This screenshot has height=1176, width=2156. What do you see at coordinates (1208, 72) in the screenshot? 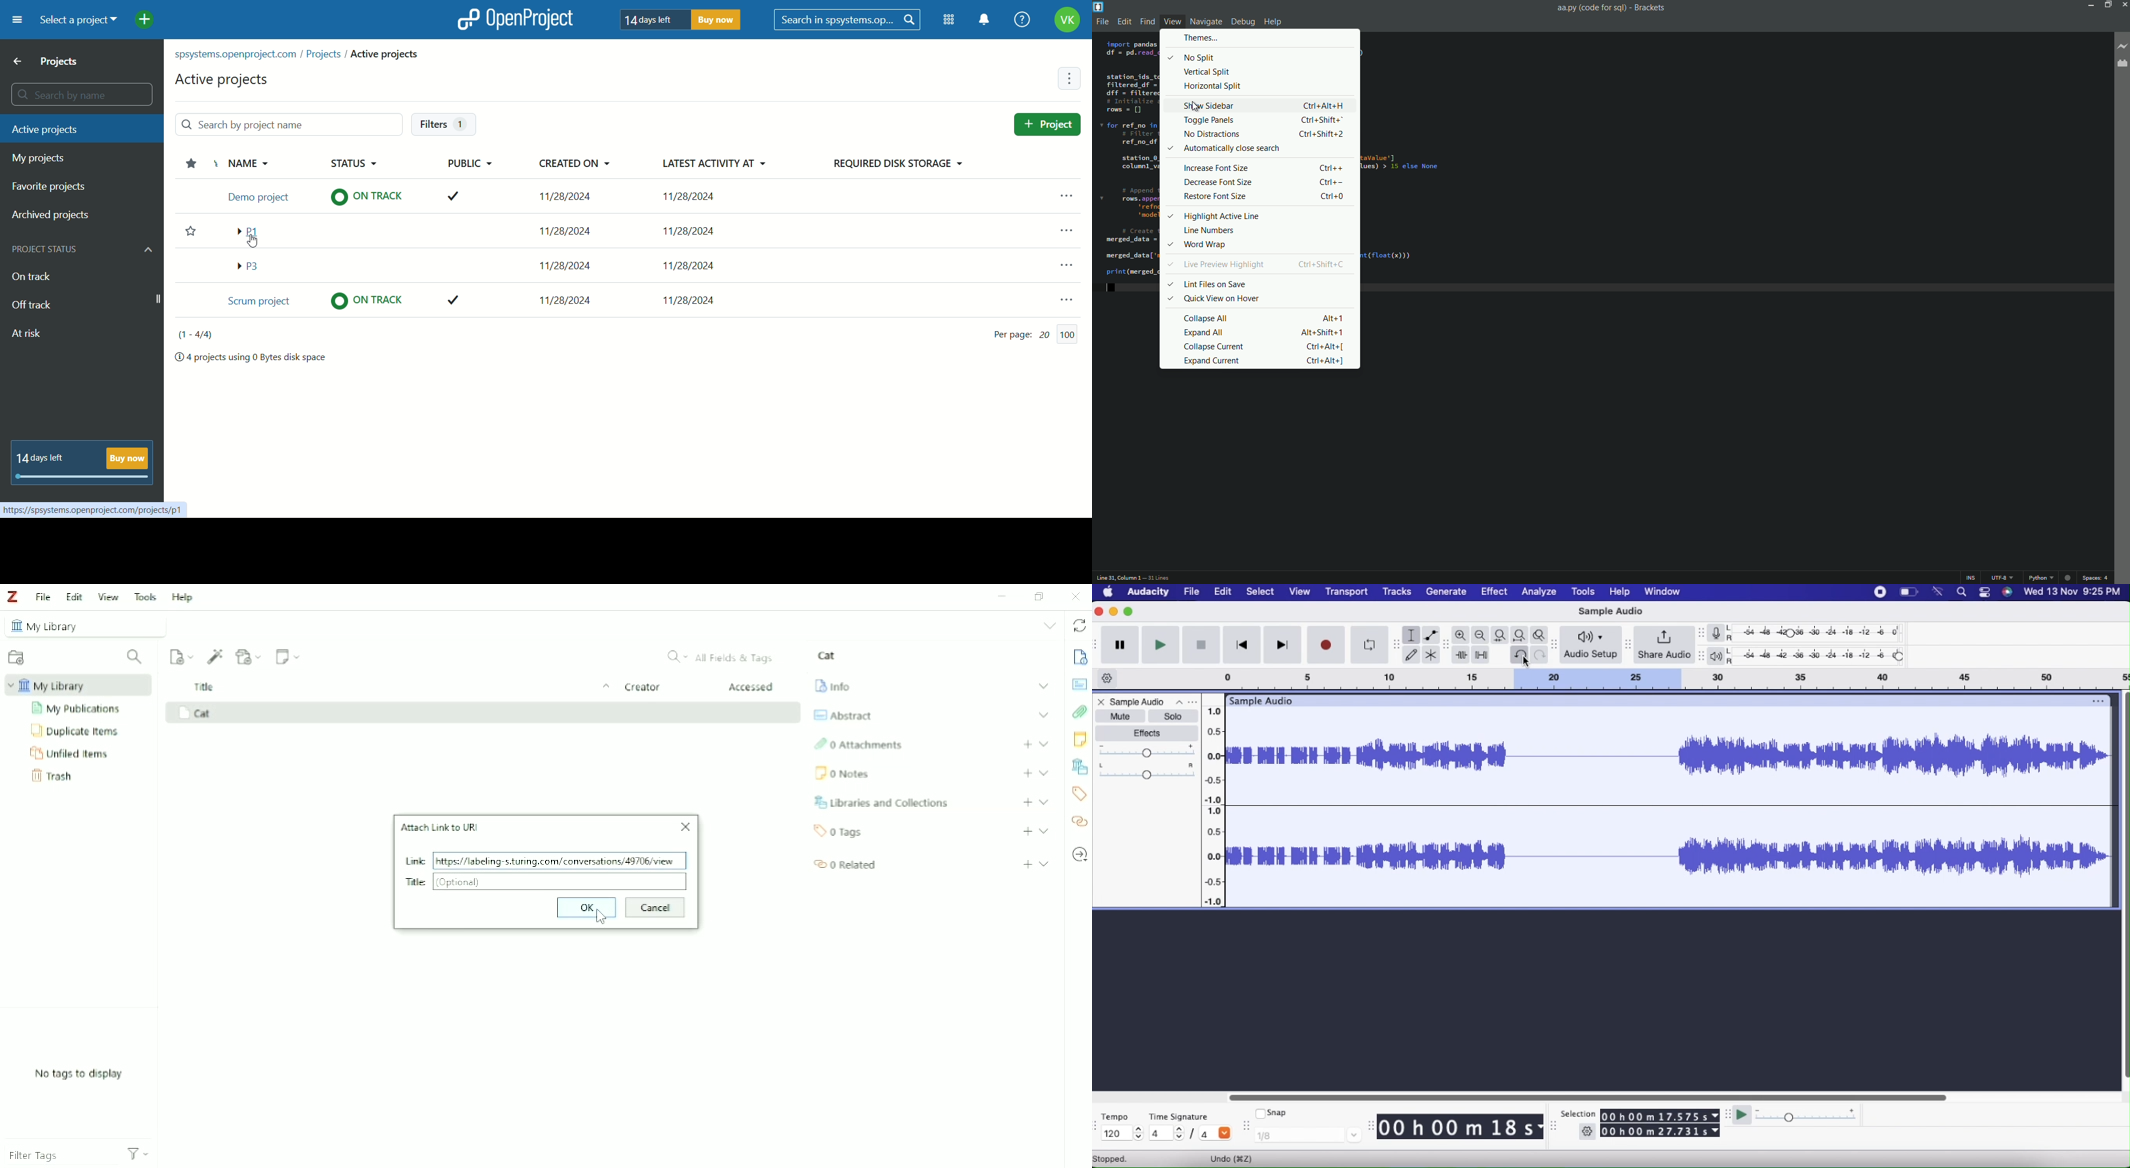
I see `vertical split` at bounding box center [1208, 72].